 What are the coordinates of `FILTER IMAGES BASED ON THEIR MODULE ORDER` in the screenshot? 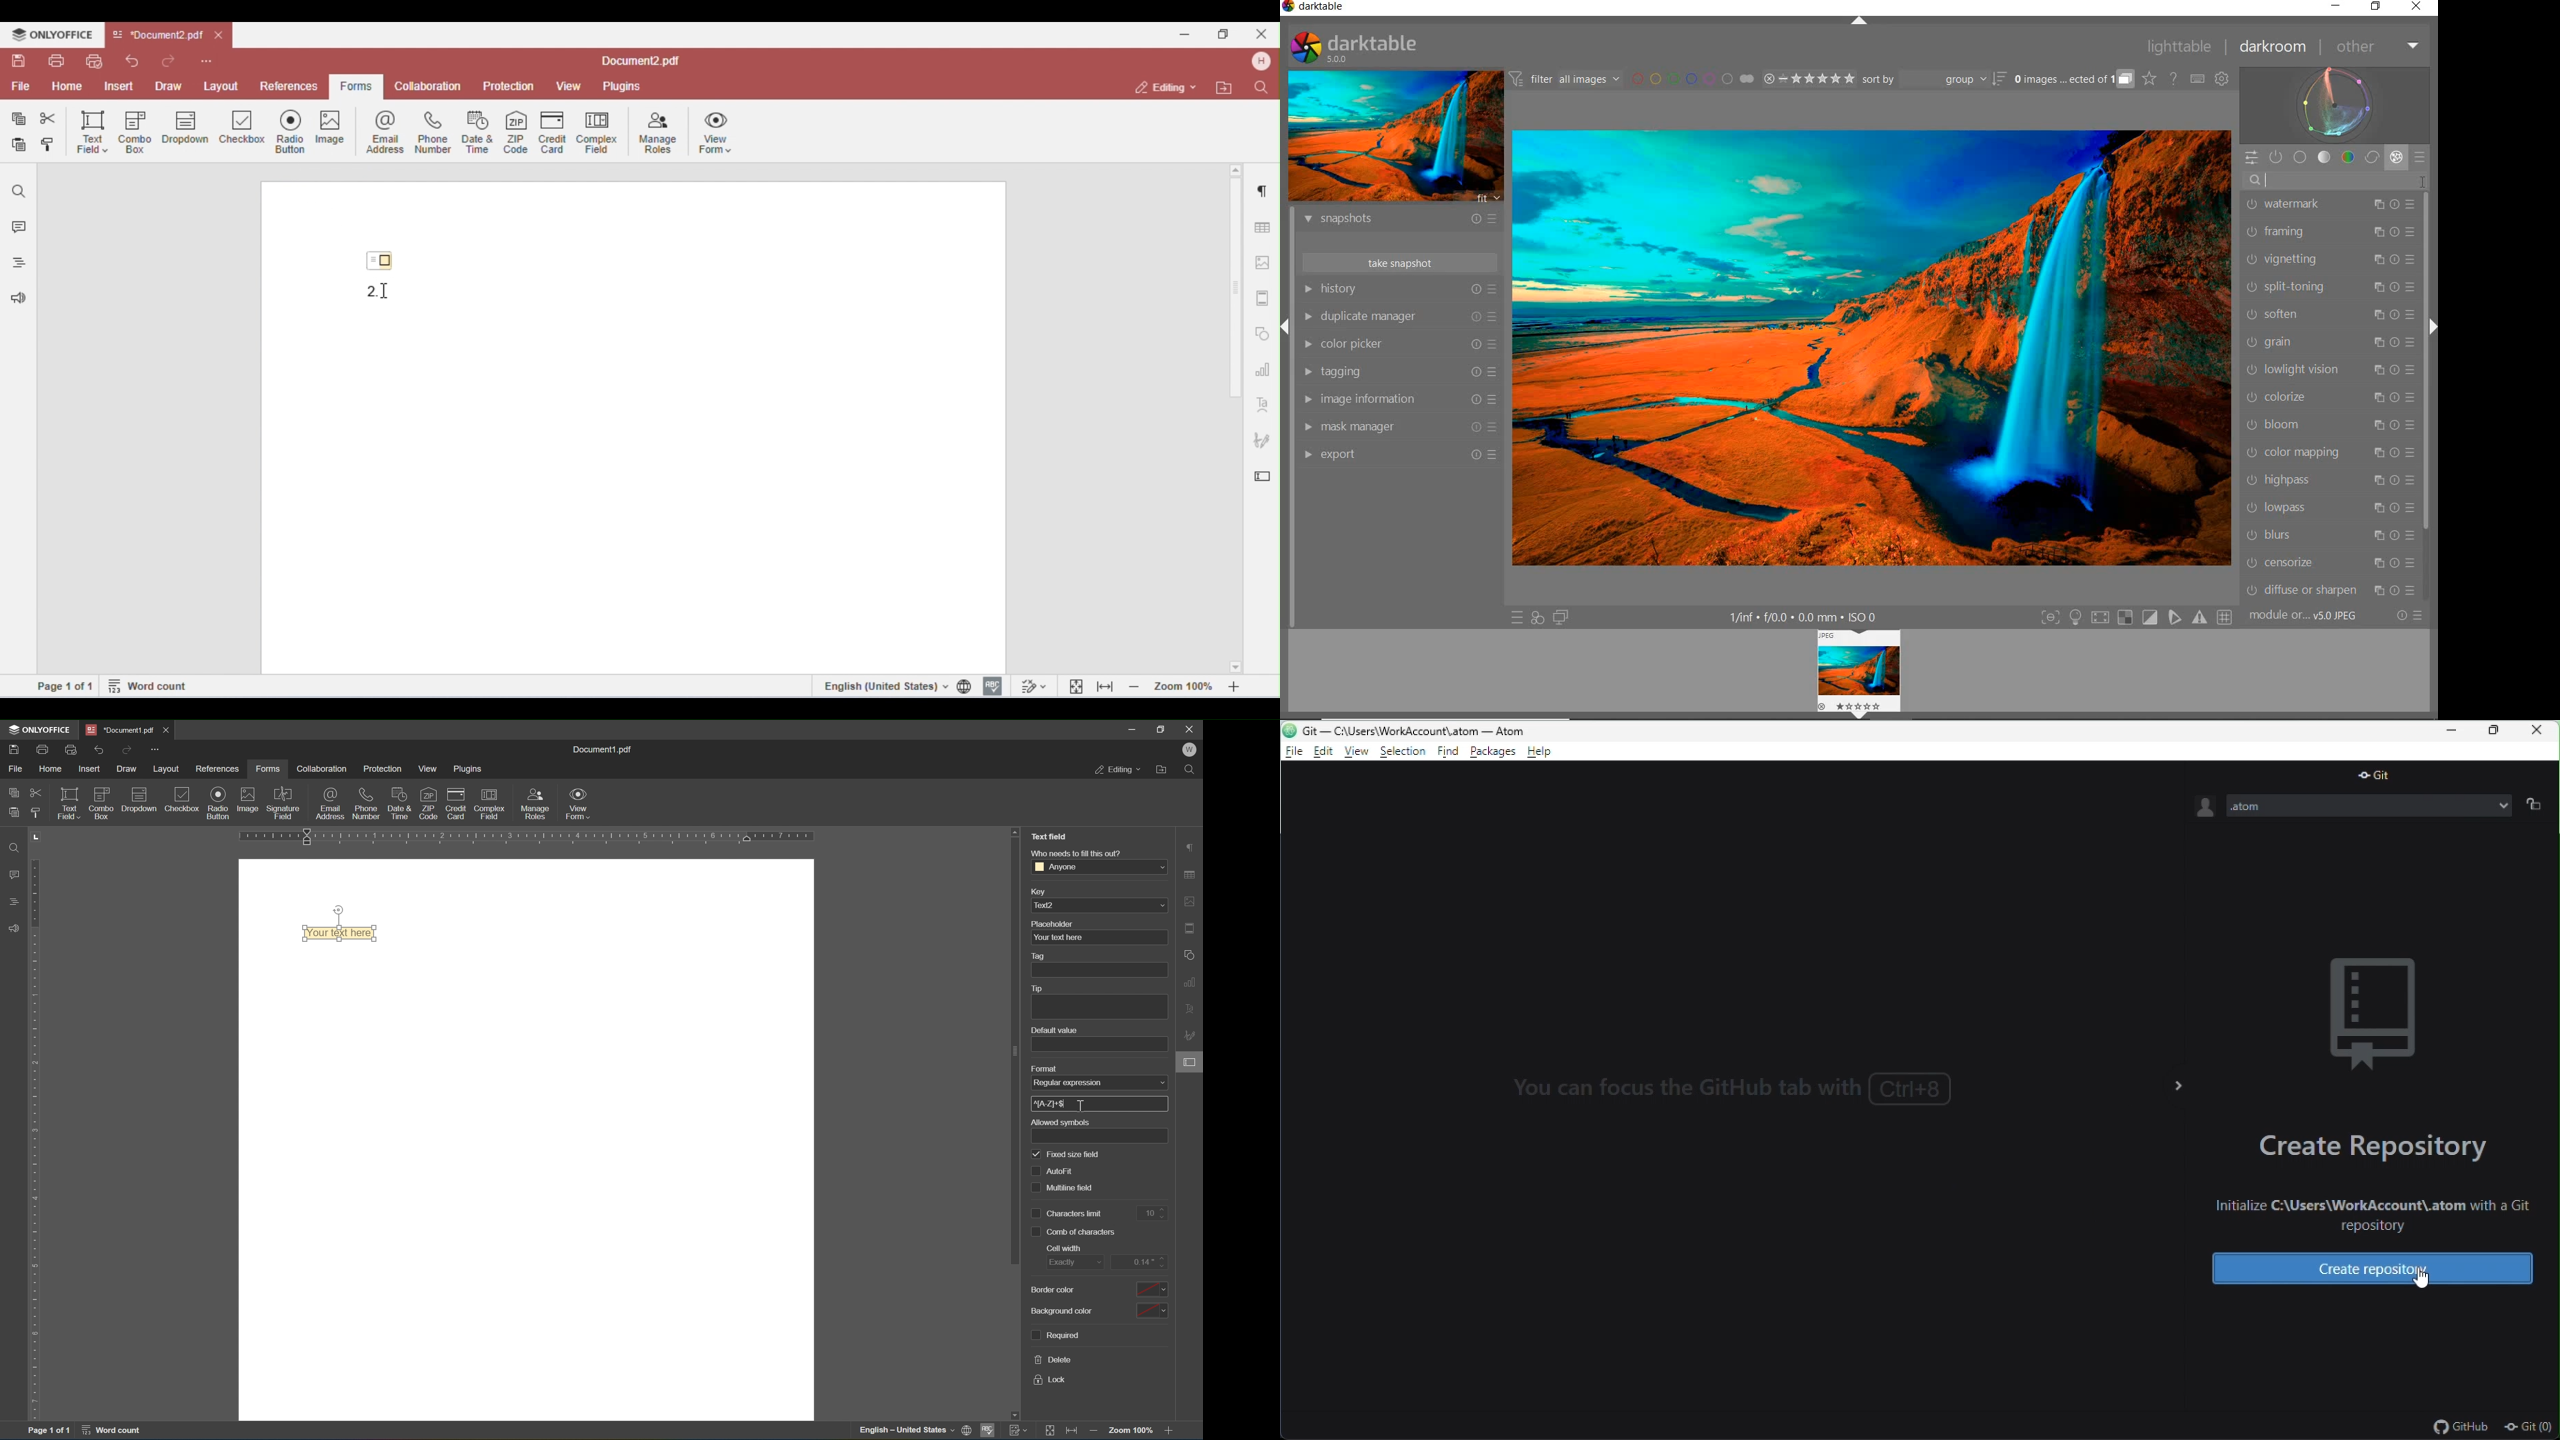 It's located at (1565, 79).